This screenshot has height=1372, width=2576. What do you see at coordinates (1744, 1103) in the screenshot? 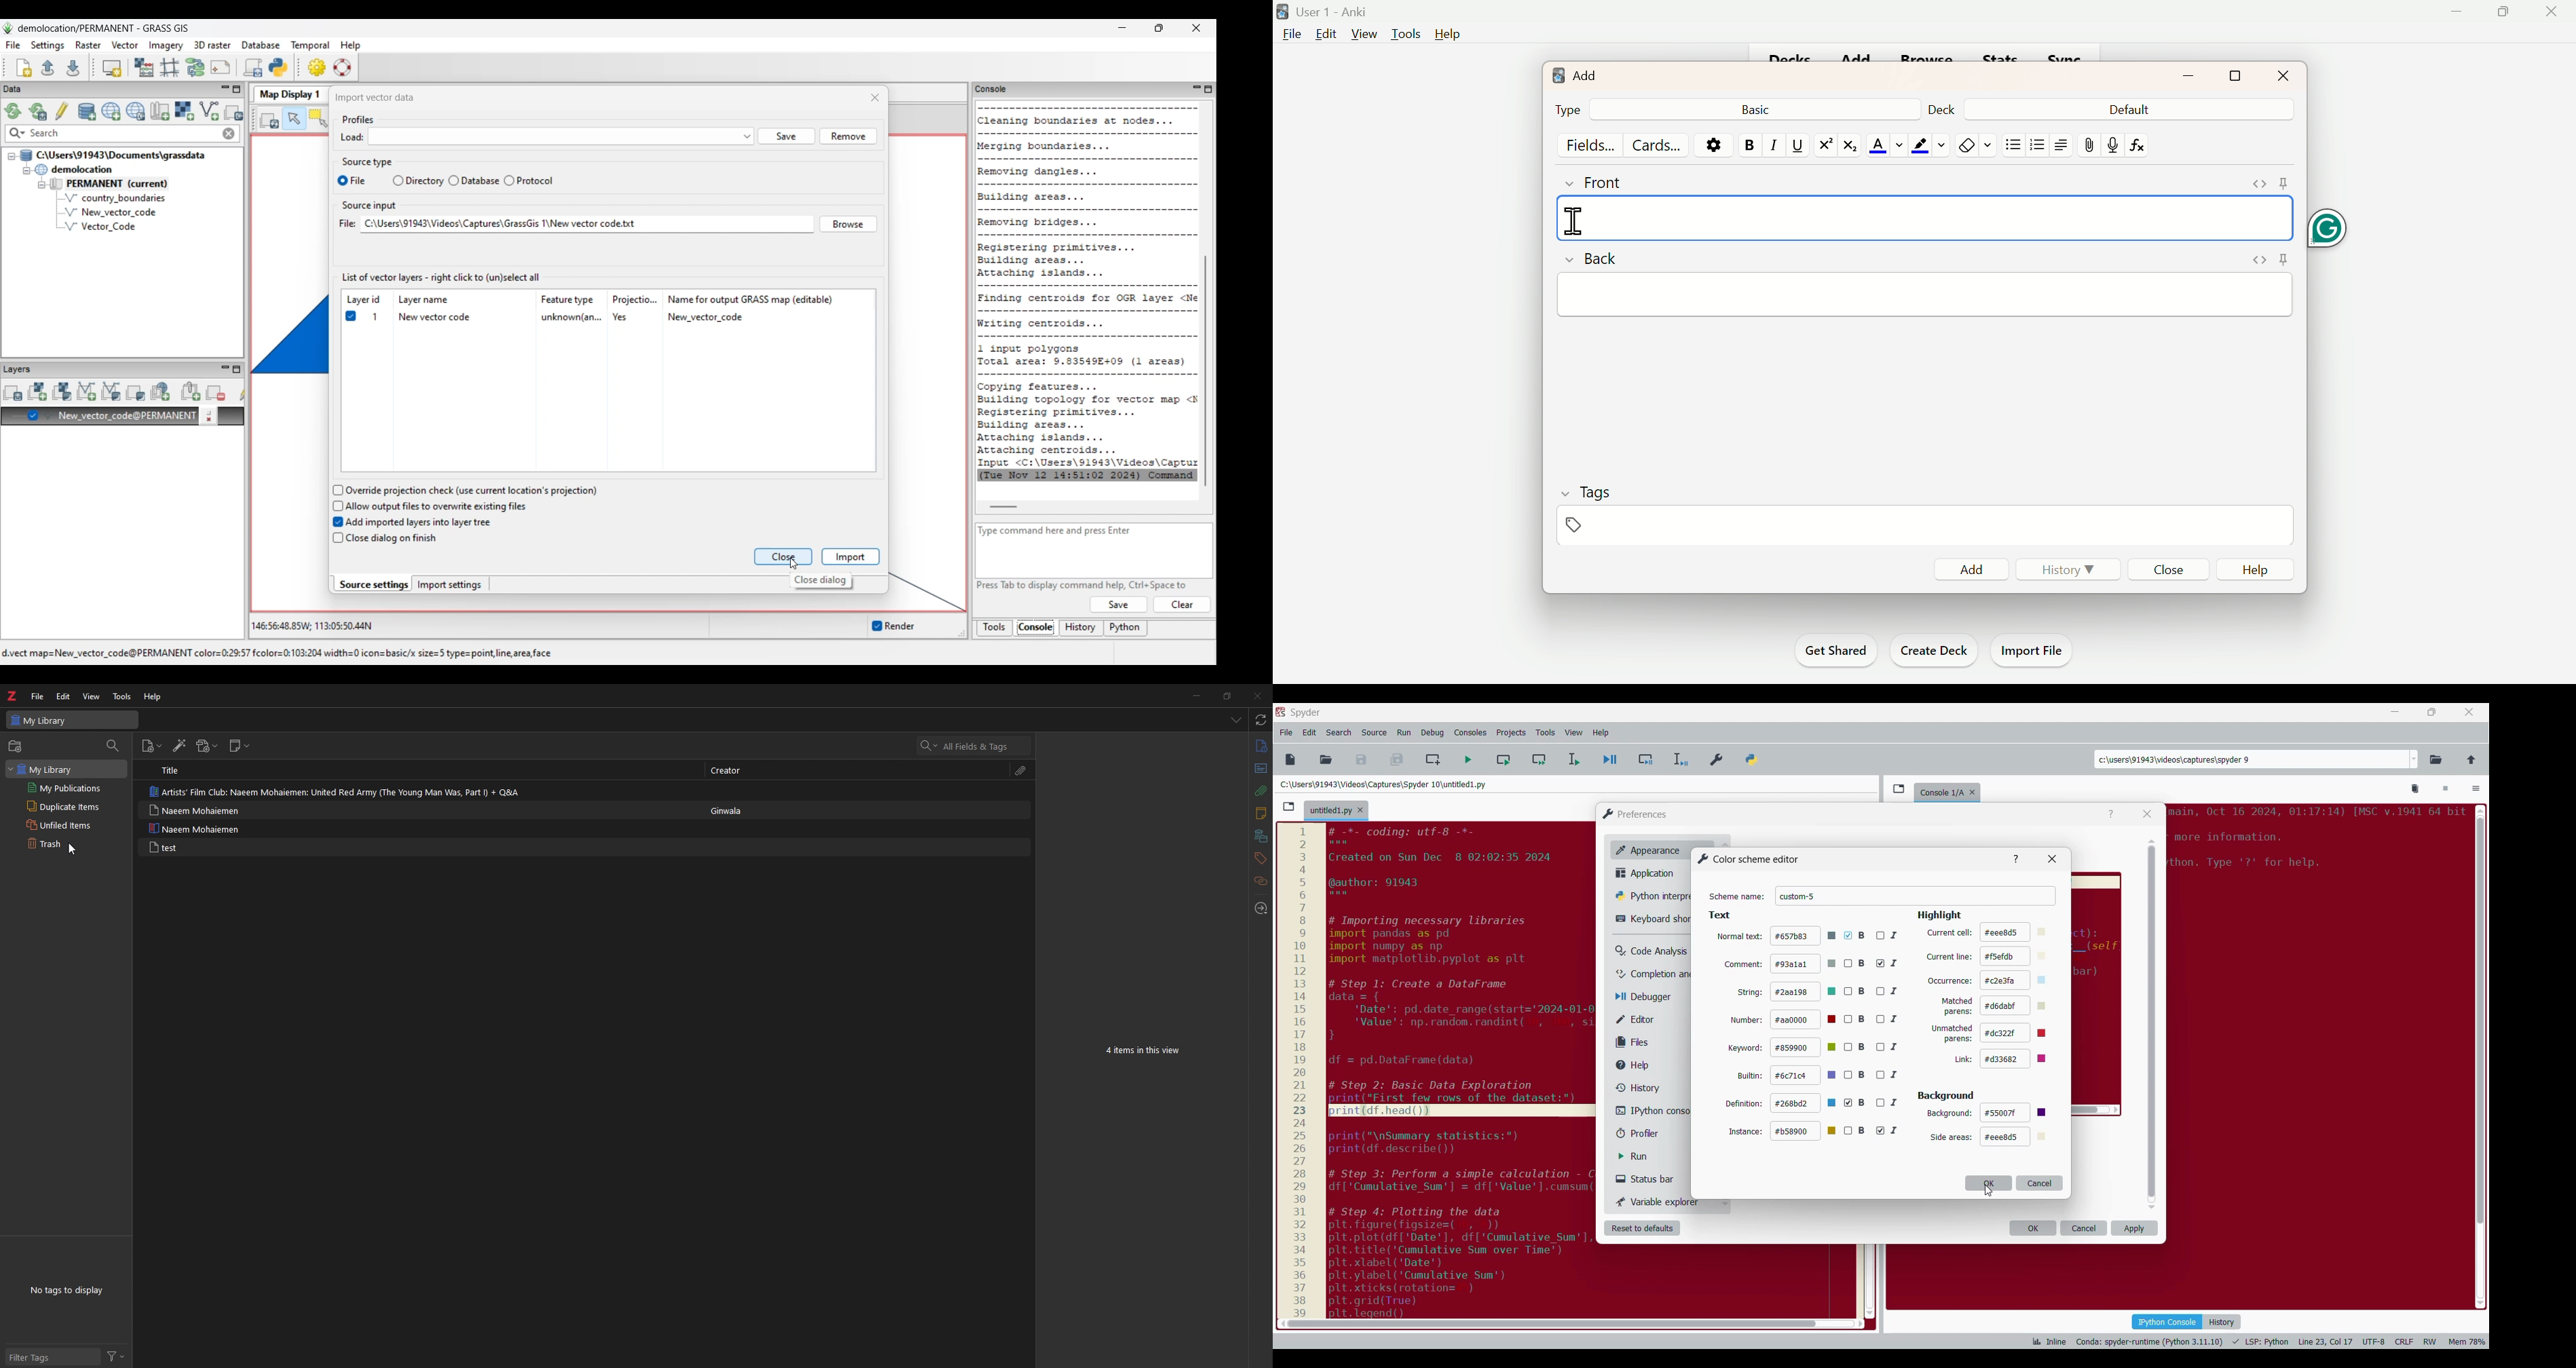
I see `definition` at bounding box center [1744, 1103].